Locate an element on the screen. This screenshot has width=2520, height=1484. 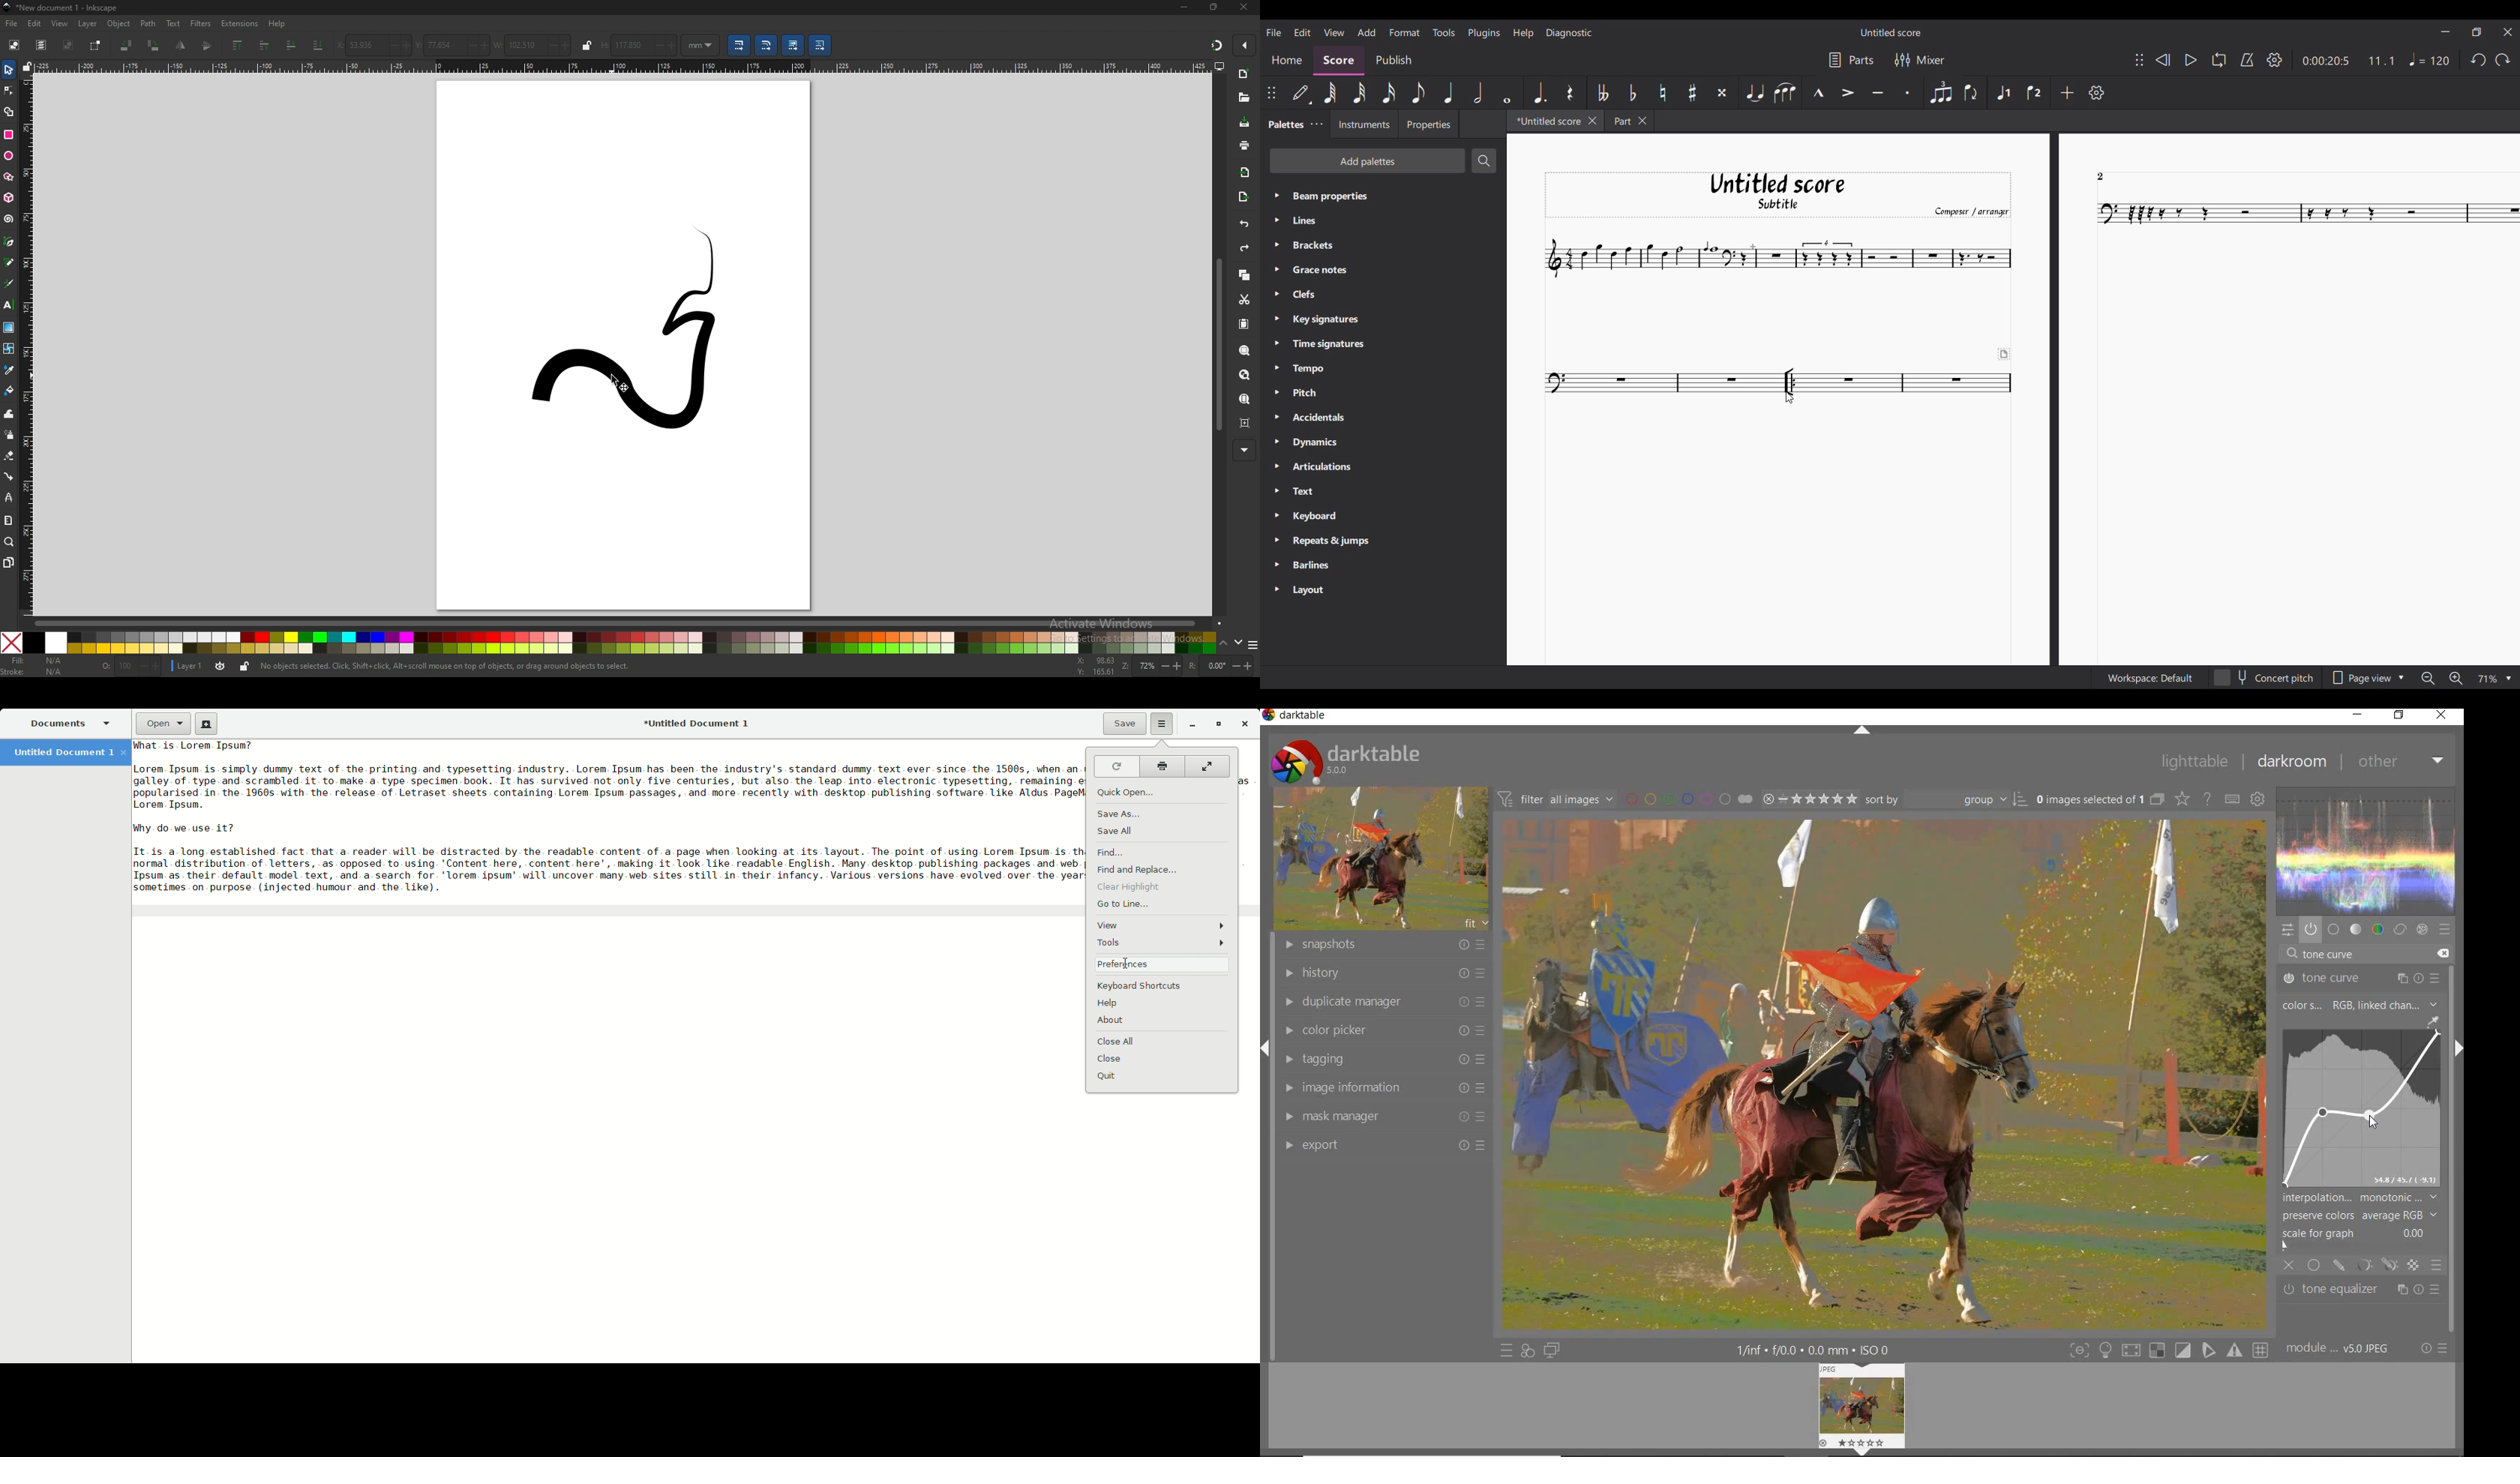
flip vertically is located at coordinates (180, 46).